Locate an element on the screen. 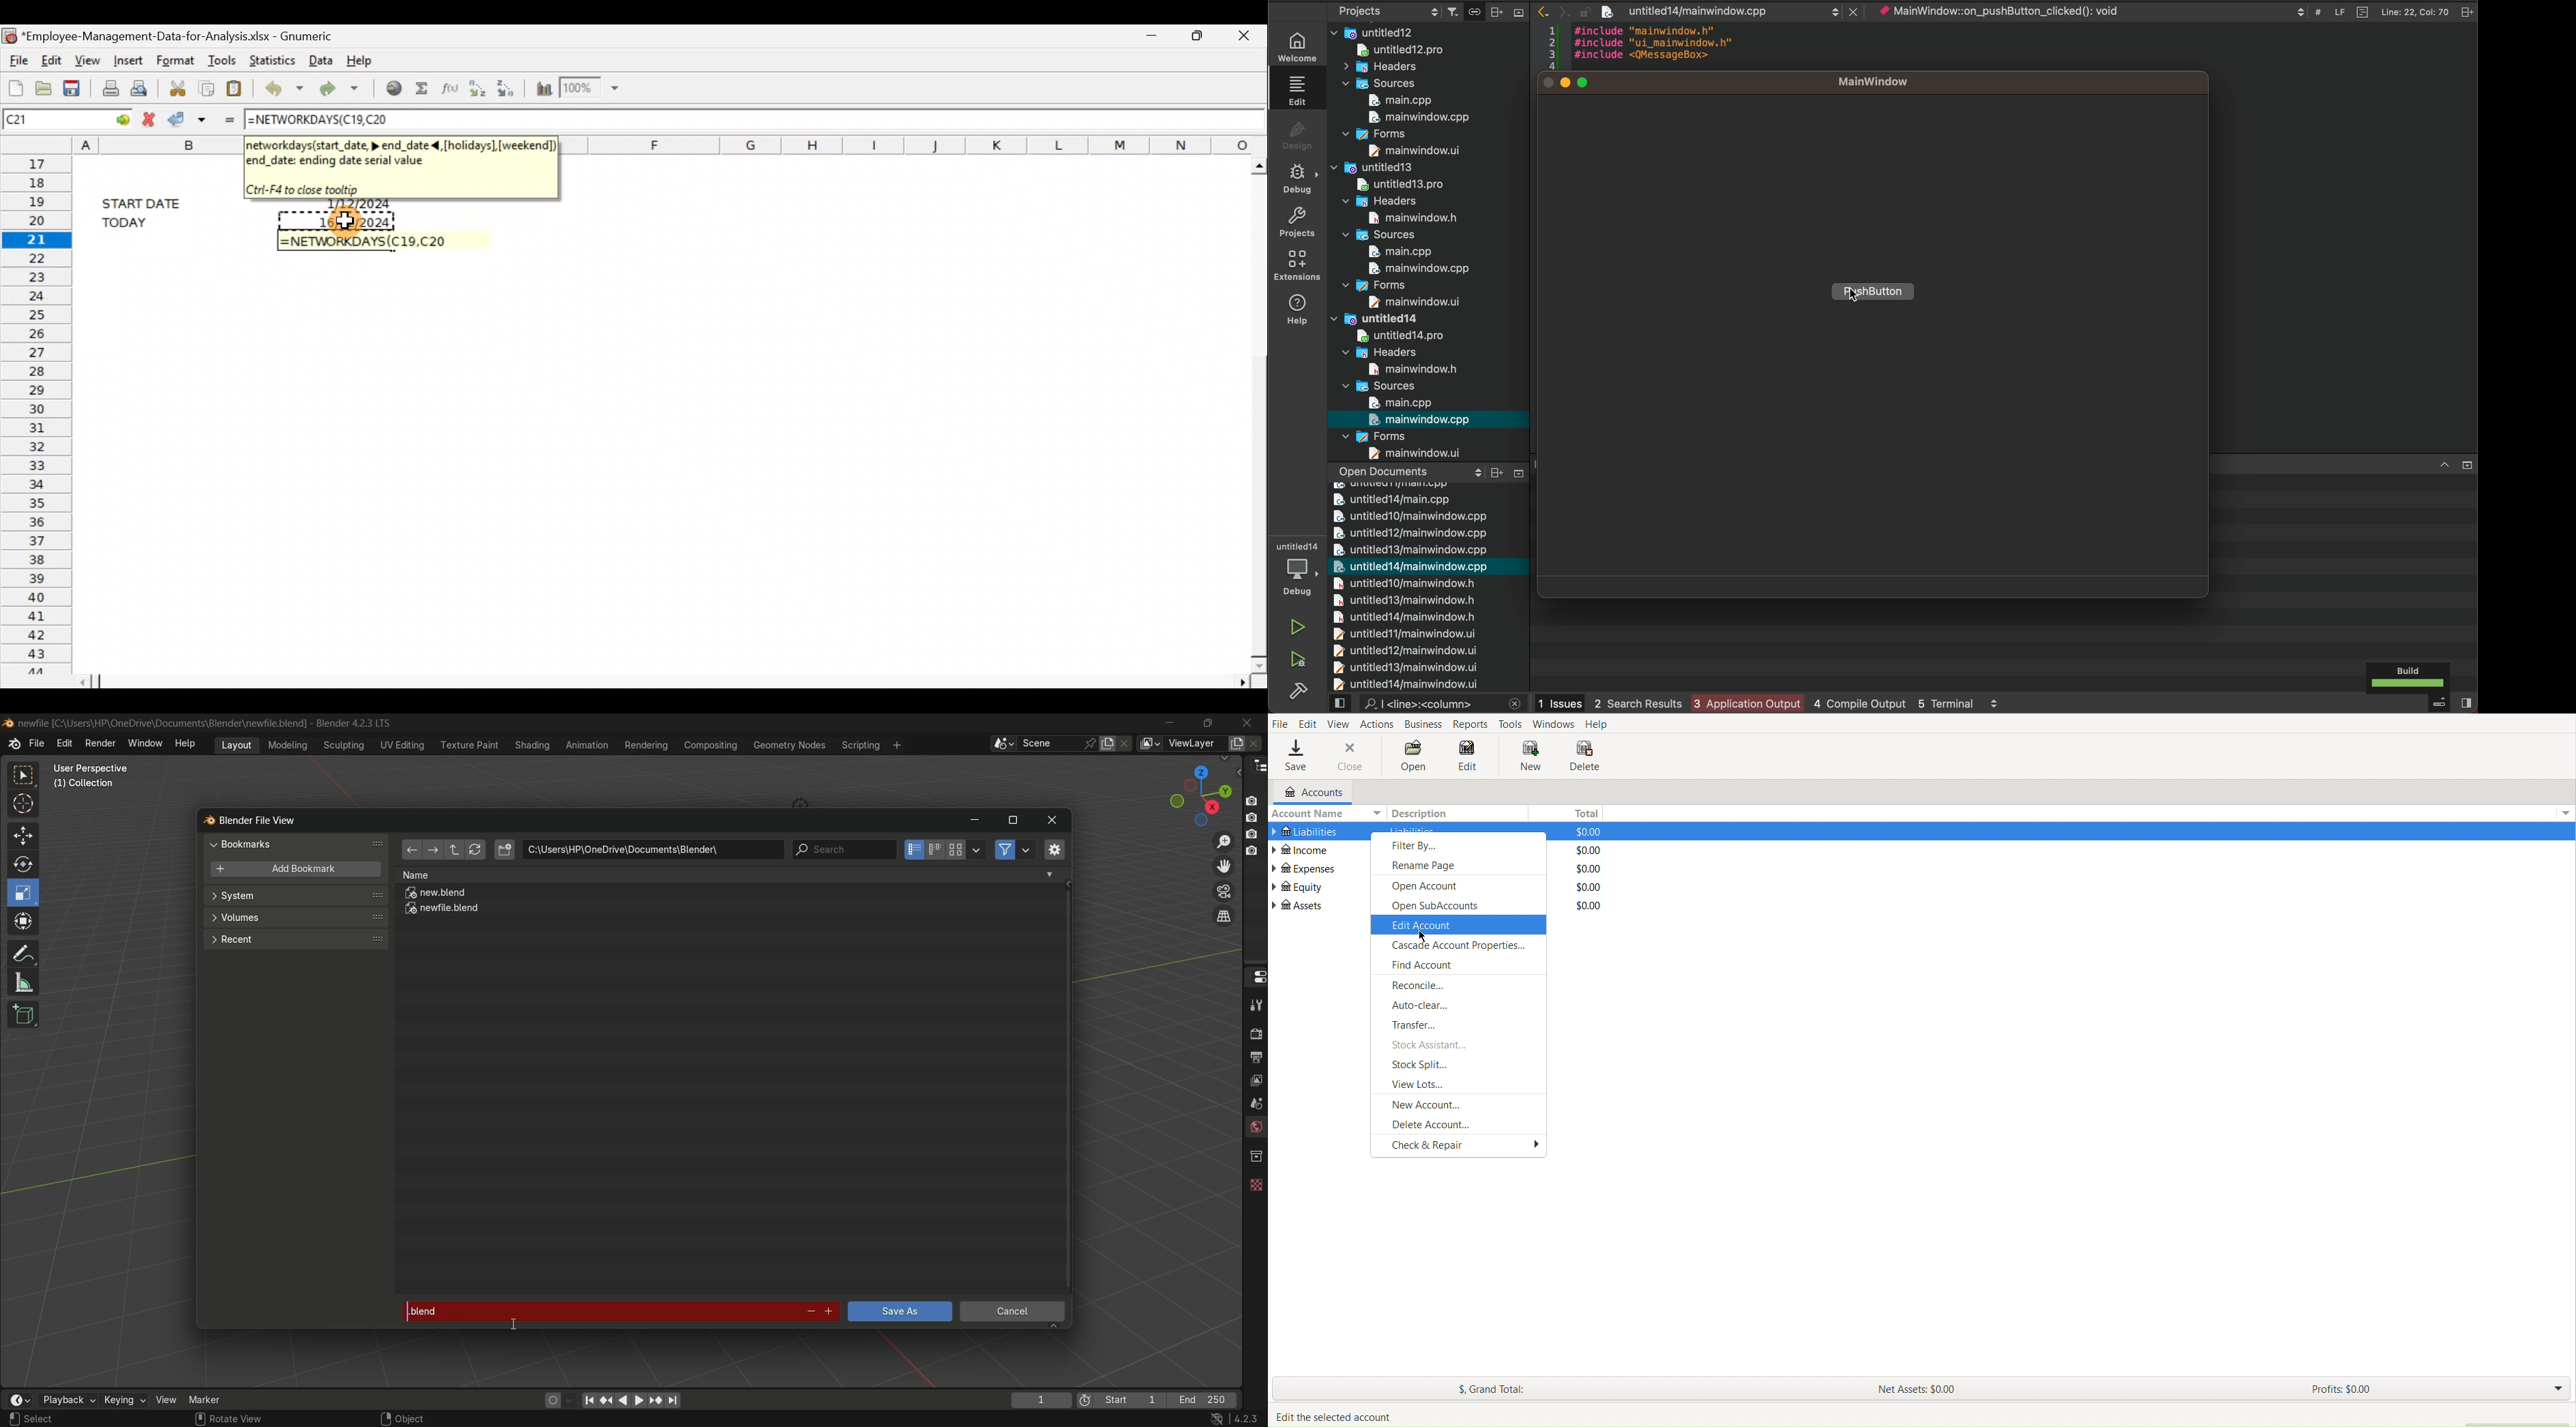 The image size is (2576, 1428). output is located at coordinates (1256, 1056).